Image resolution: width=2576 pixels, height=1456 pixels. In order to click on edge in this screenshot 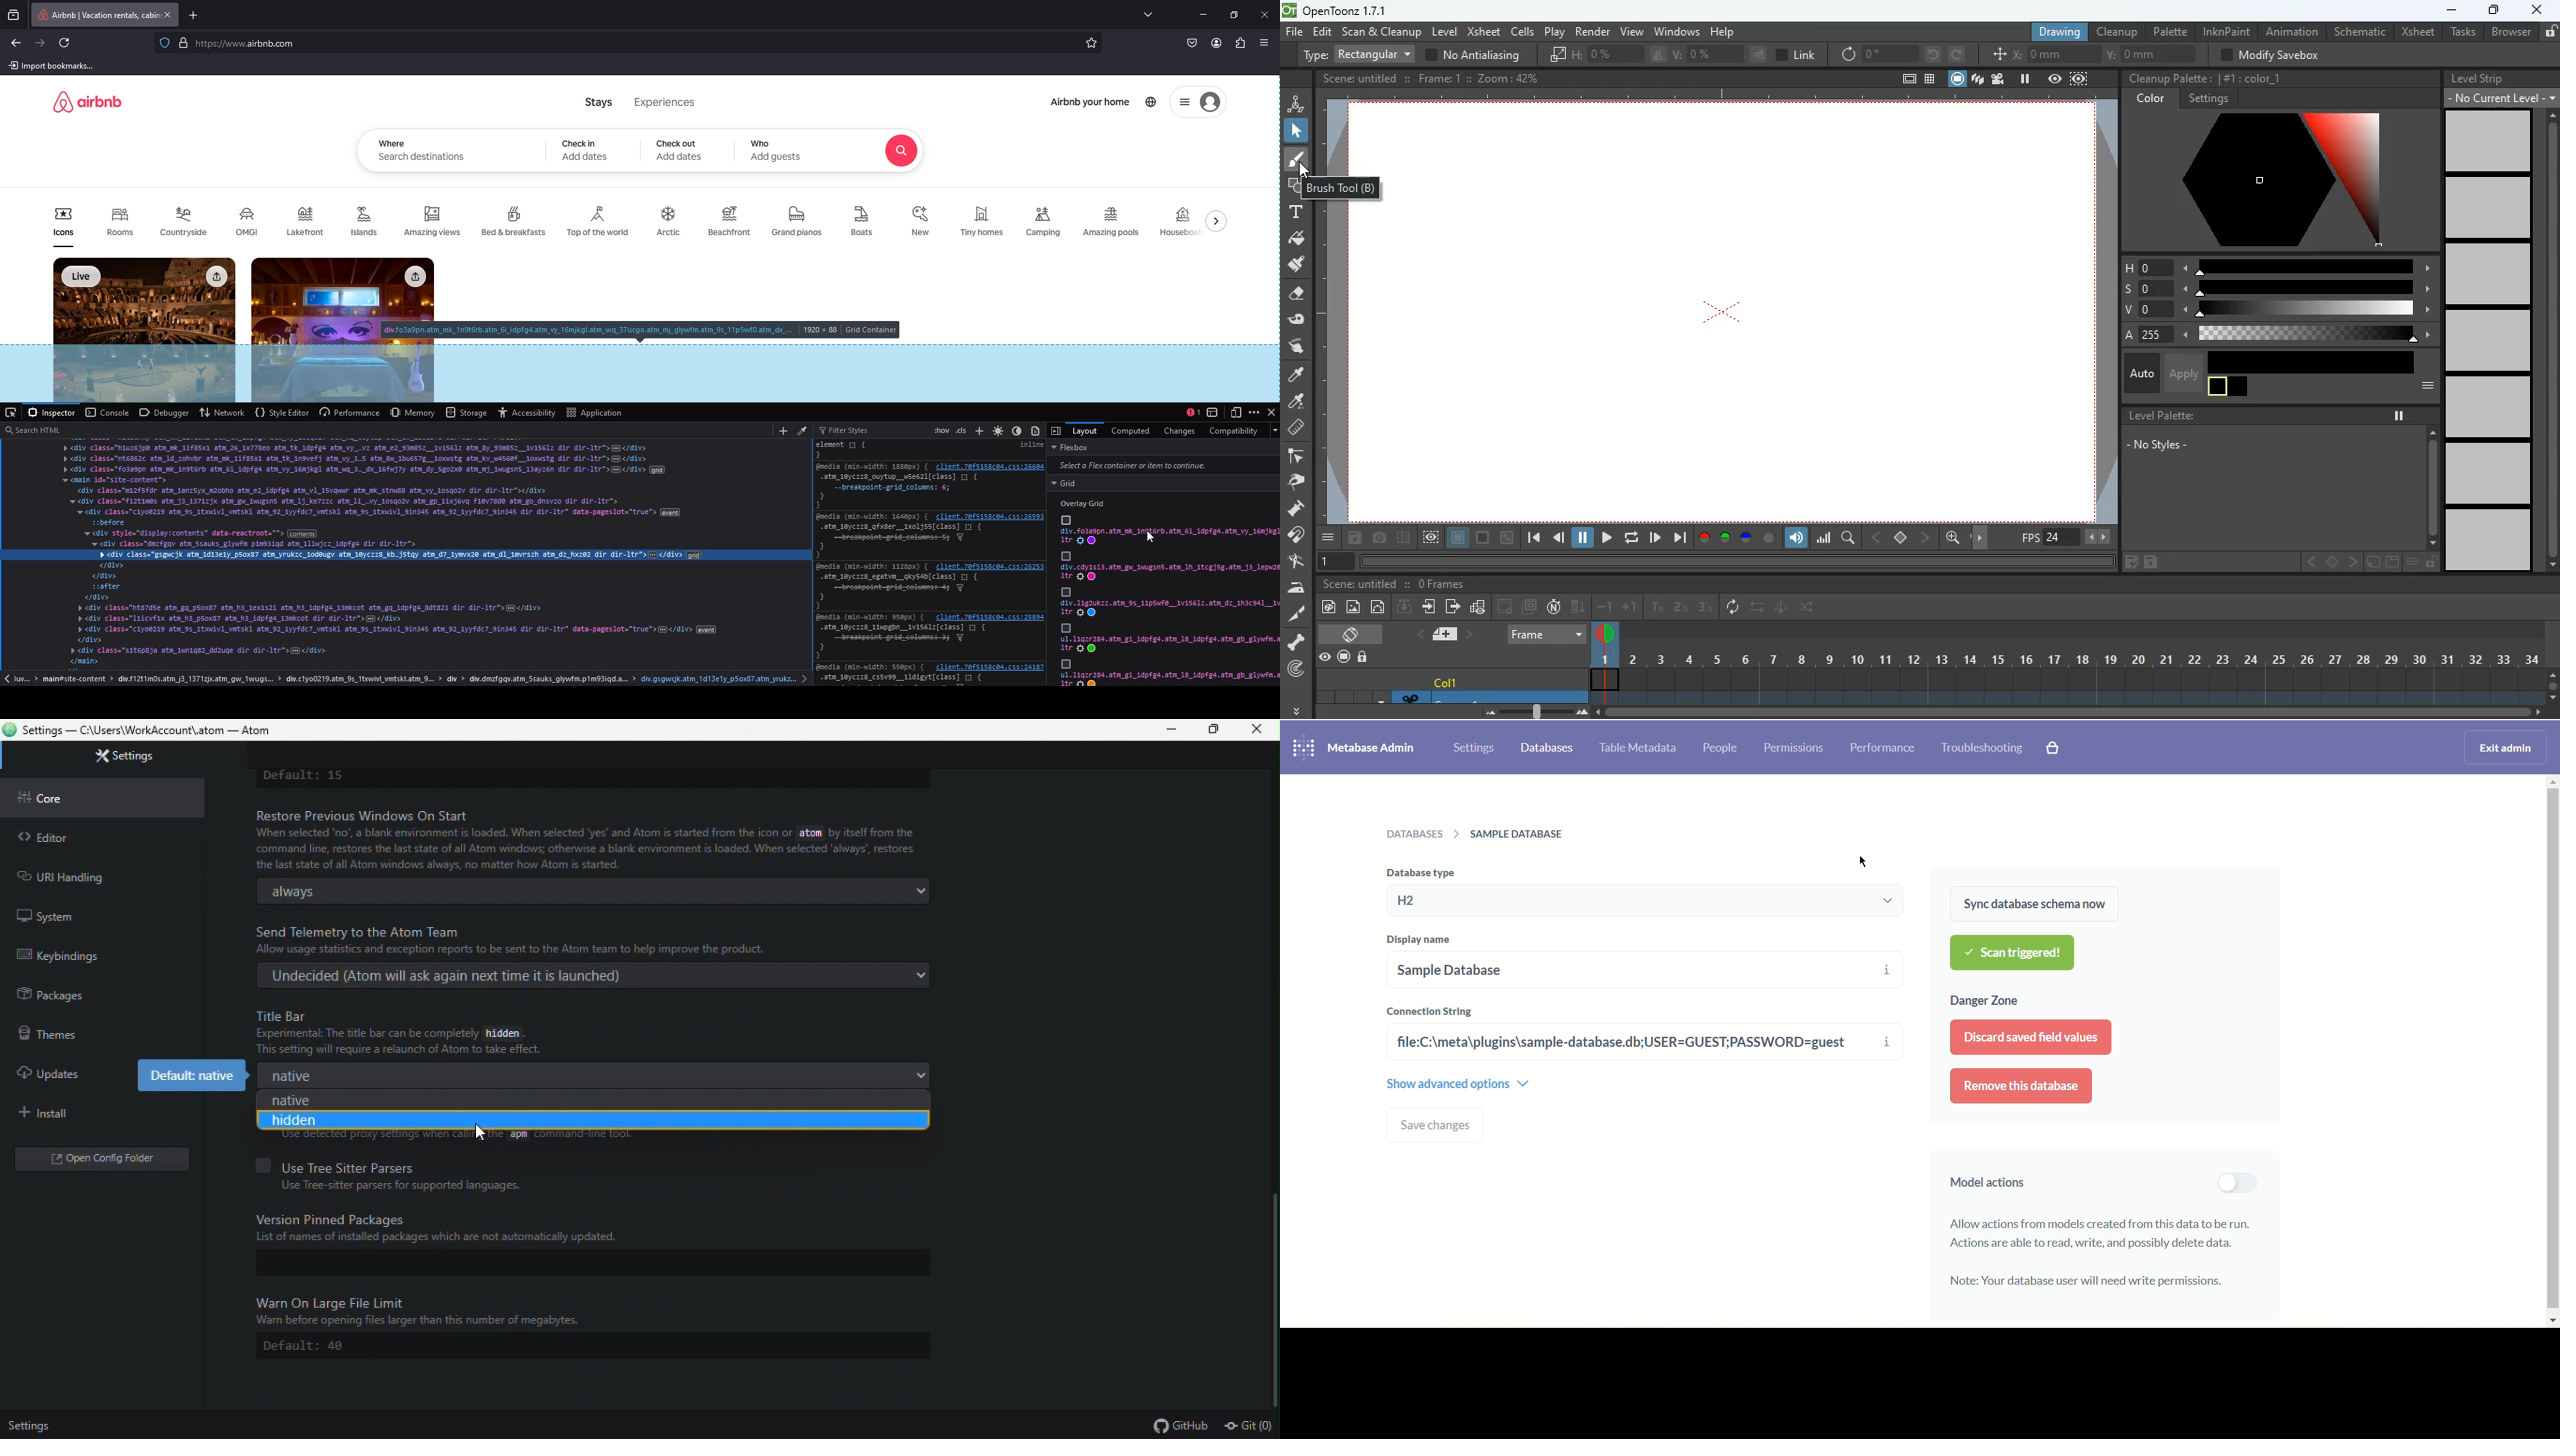, I will do `click(1295, 457)`.